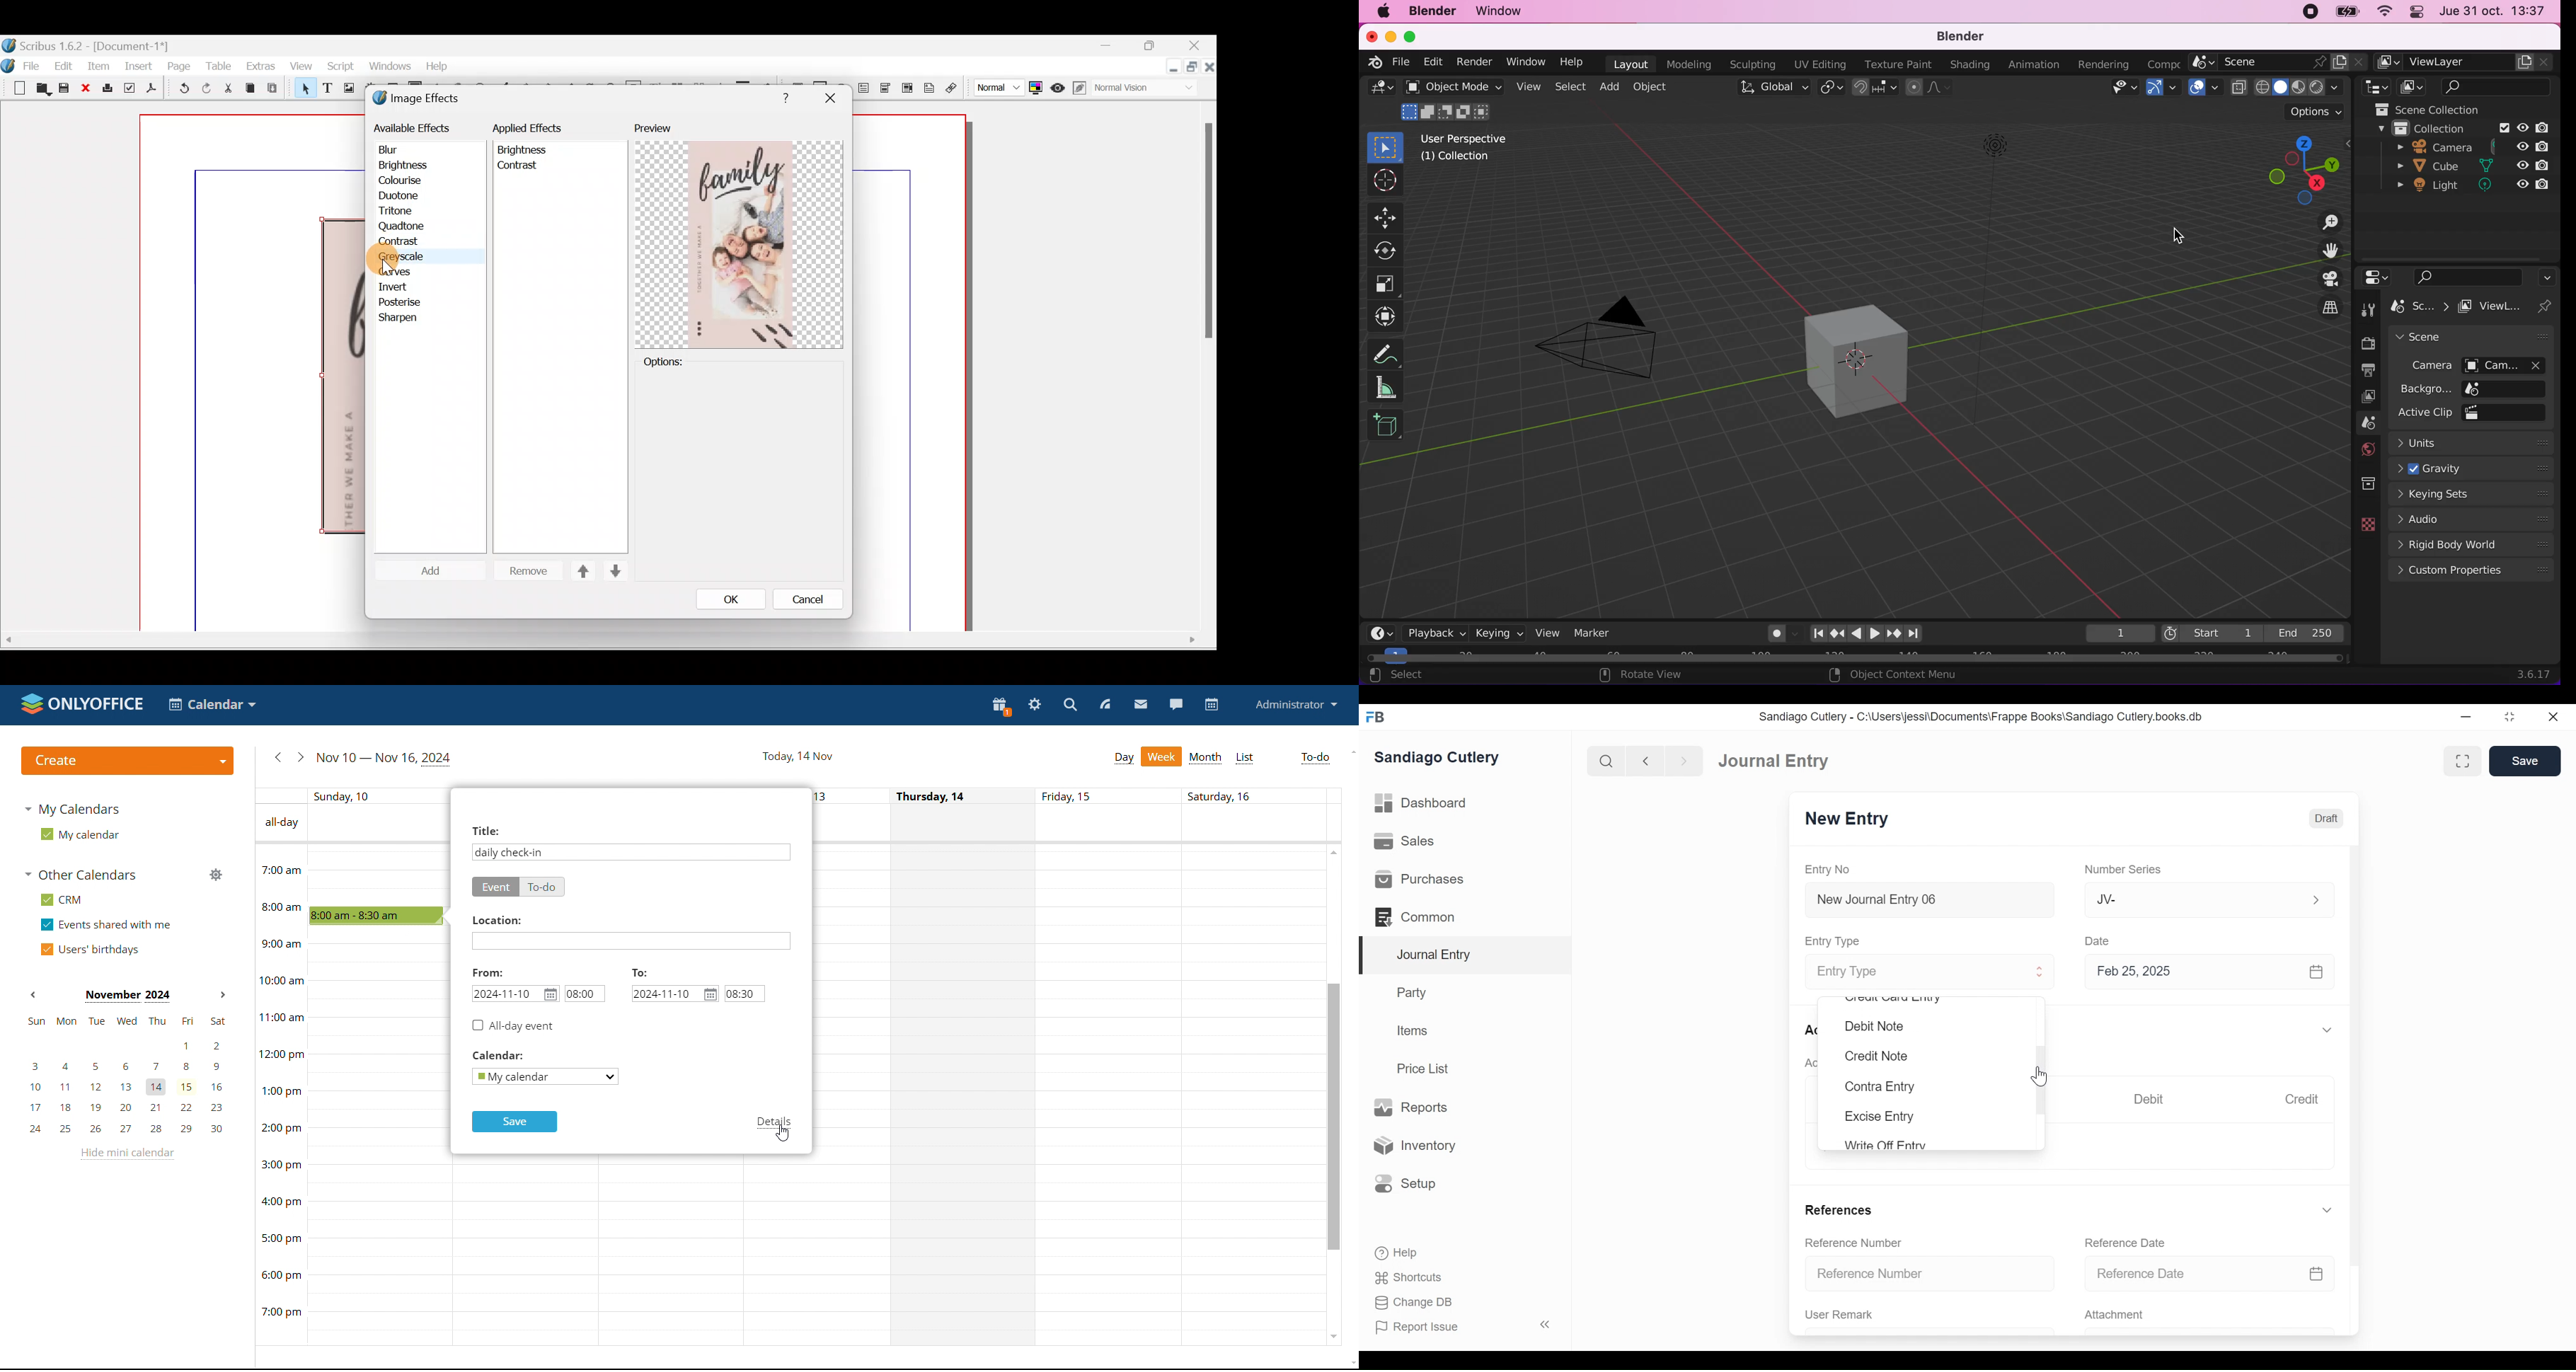 Image resolution: width=2576 pixels, height=1372 pixels. I want to click on Sandiago Cutlery, so click(1439, 758).